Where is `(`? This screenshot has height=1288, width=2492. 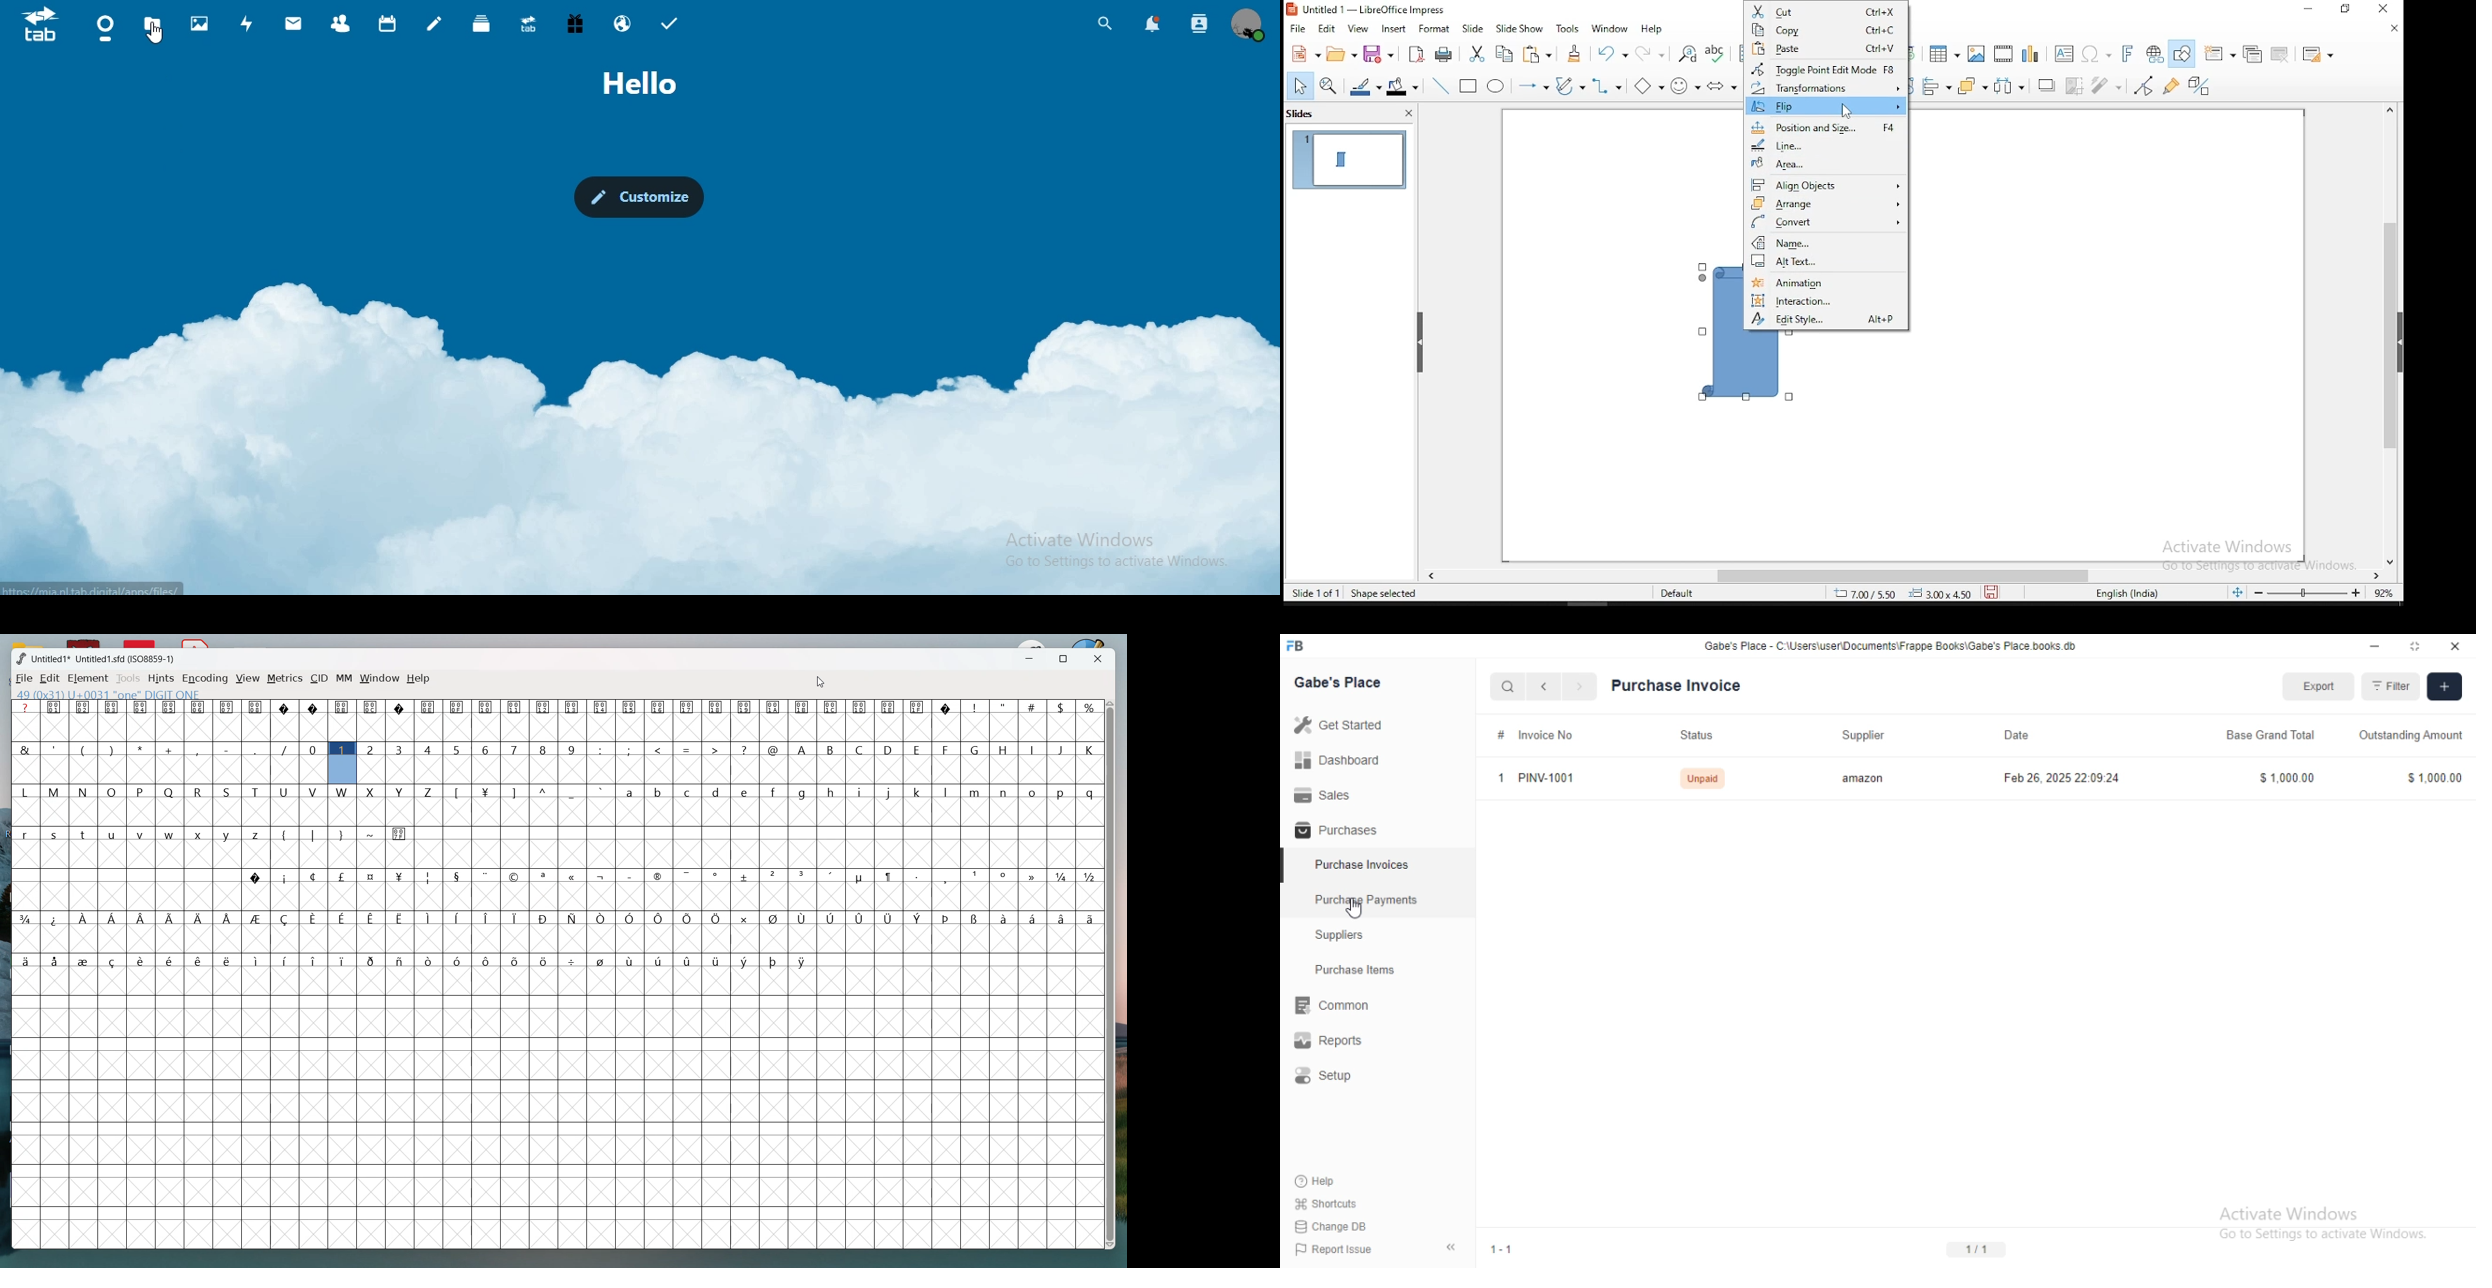 ( is located at coordinates (83, 750).